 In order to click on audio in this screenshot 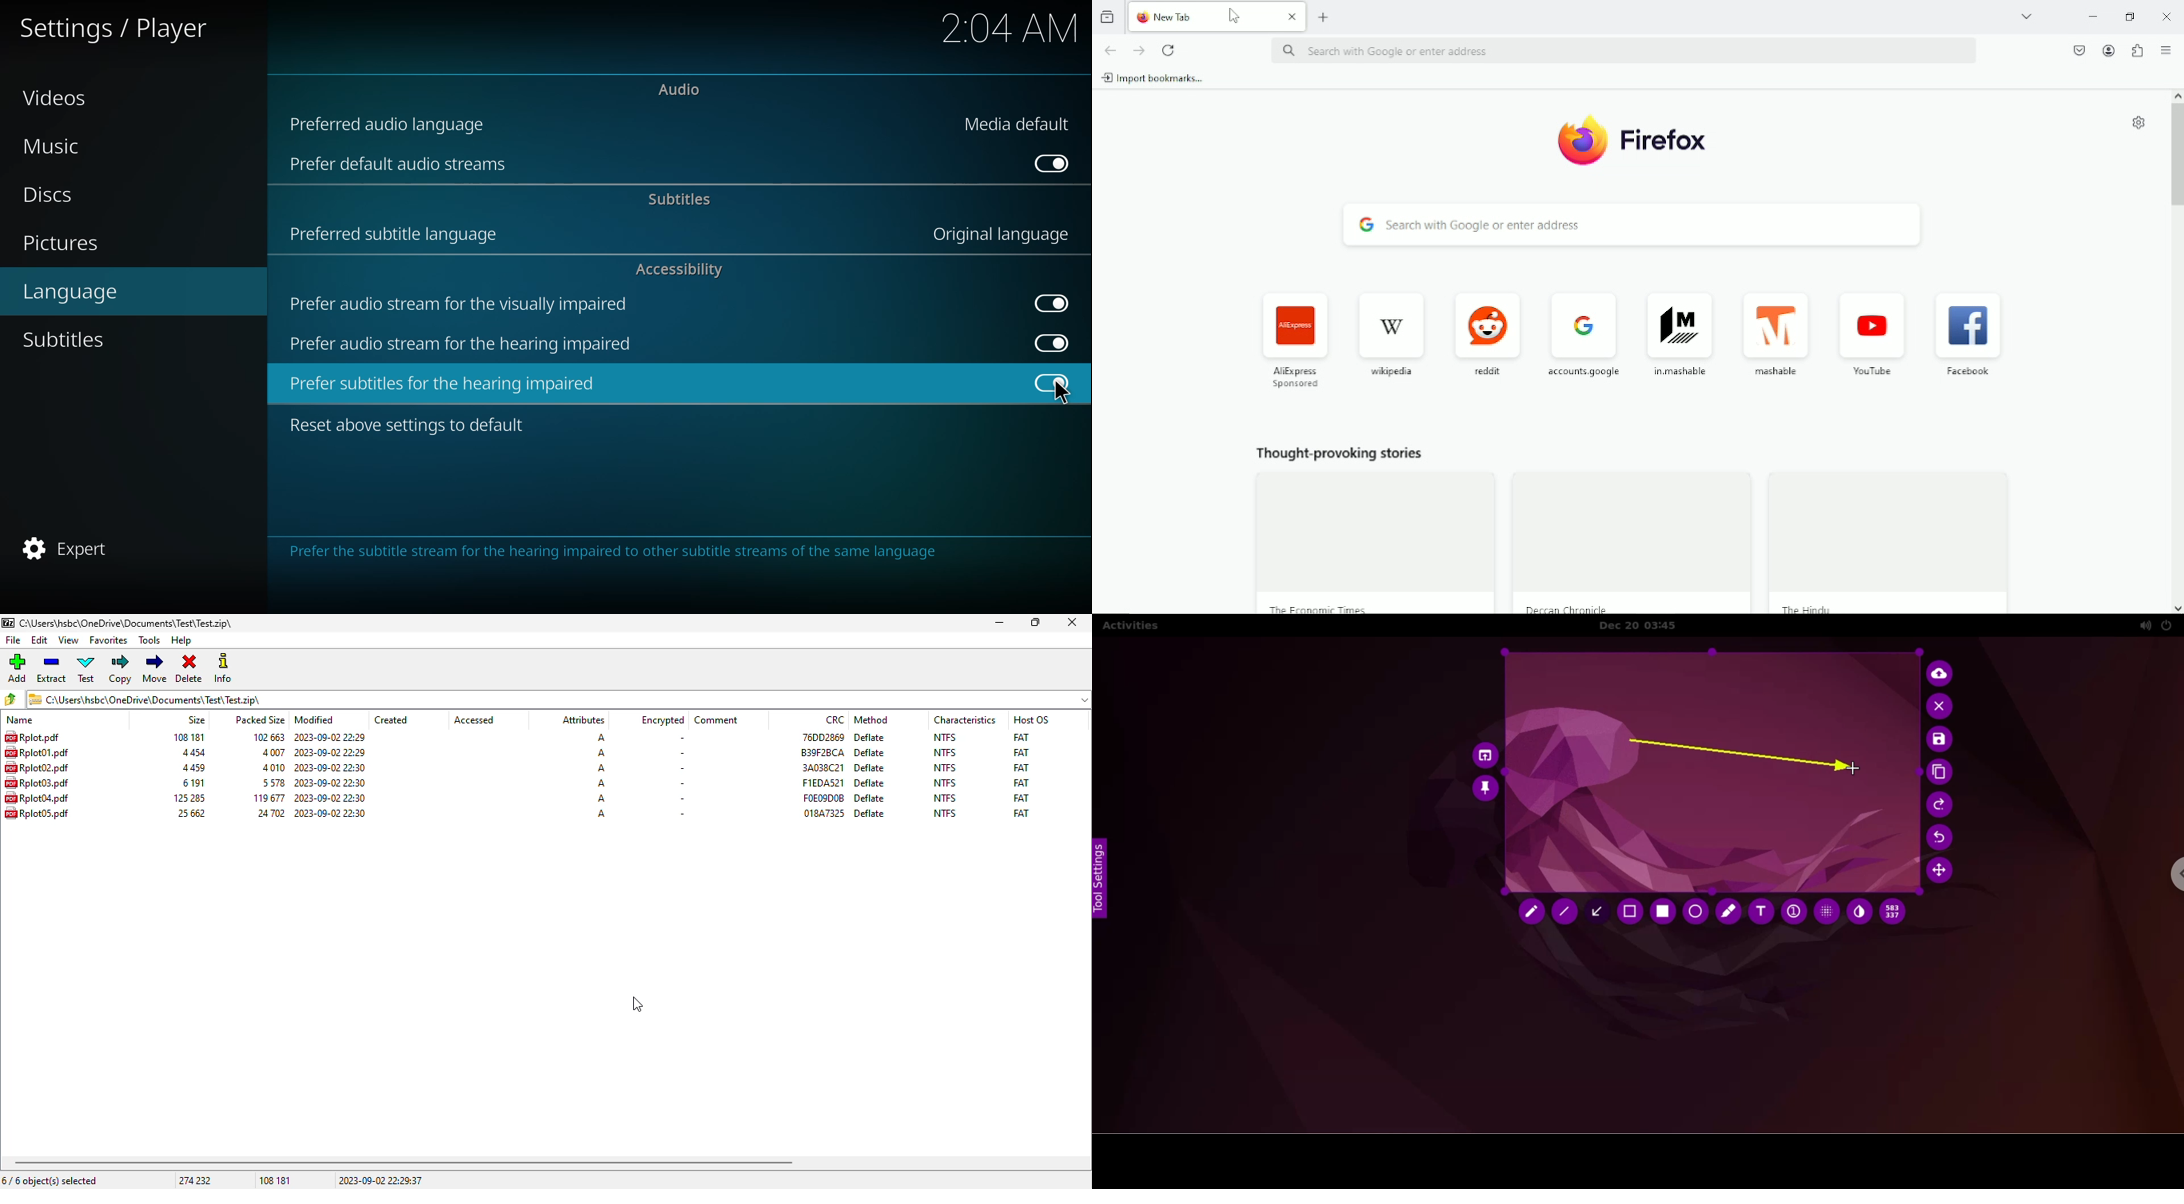, I will do `click(681, 90)`.